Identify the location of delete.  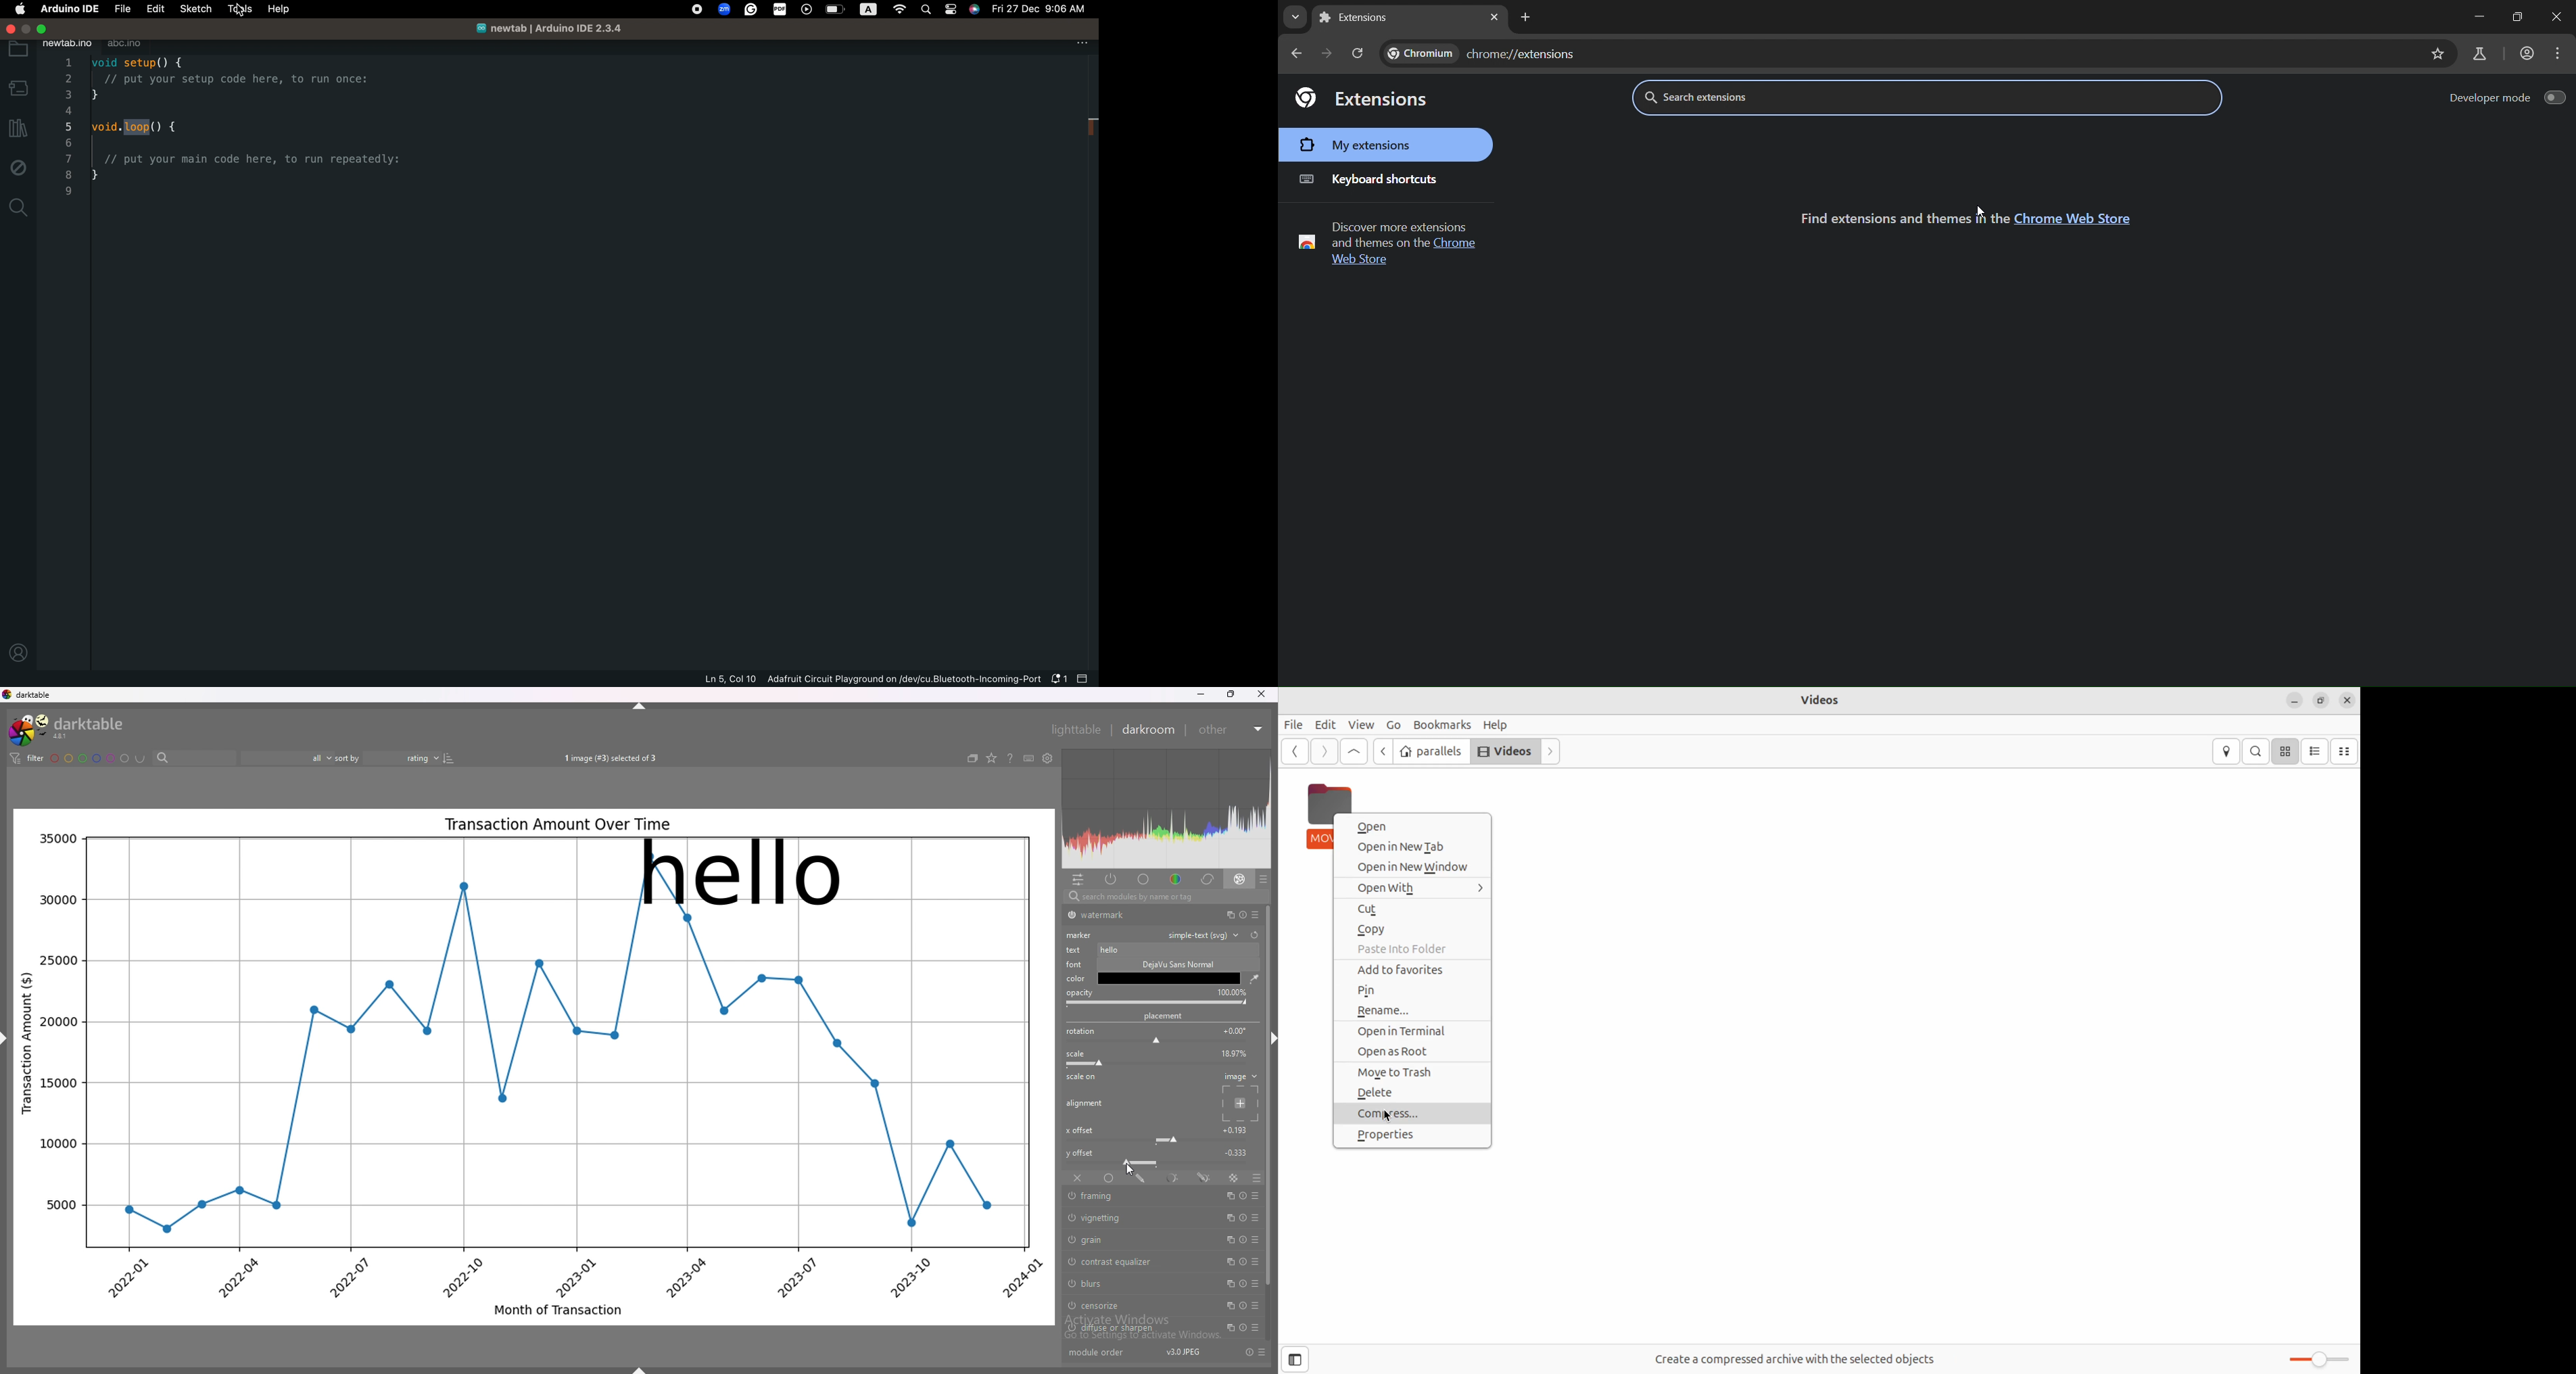
(1414, 1094).